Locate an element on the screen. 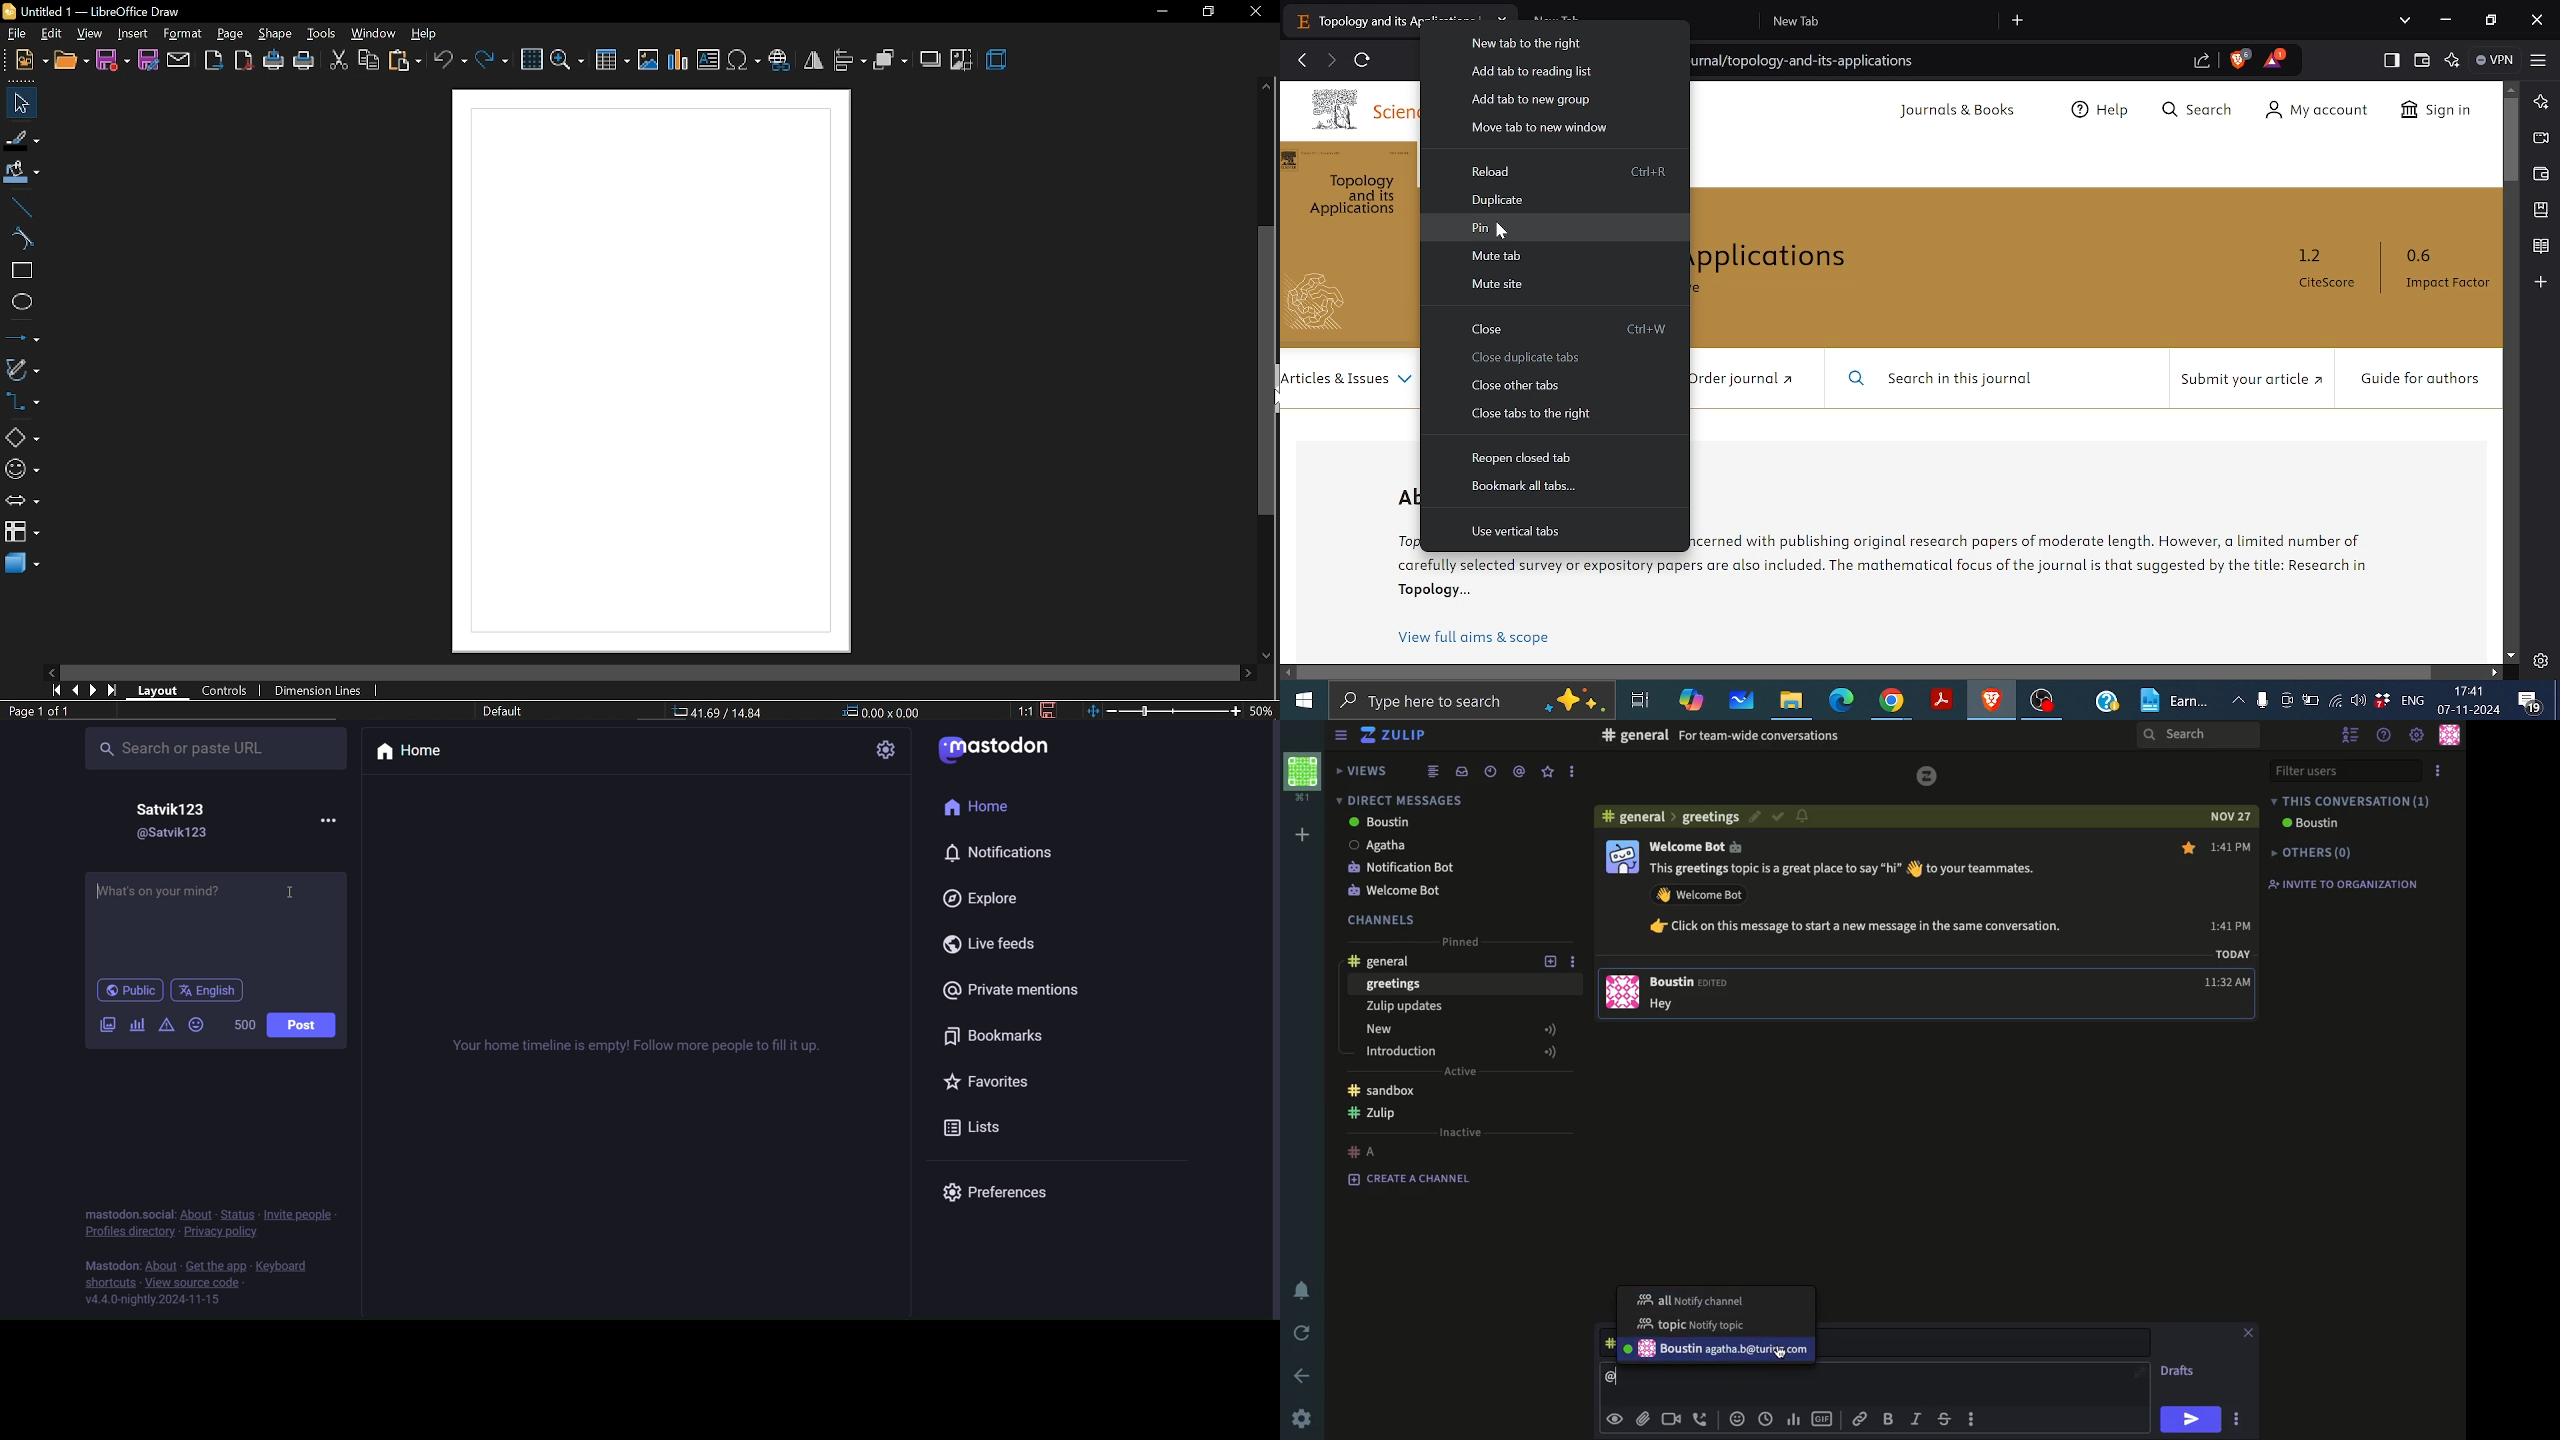 This screenshot has width=2576, height=1456. insert table is located at coordinates (611, 62).